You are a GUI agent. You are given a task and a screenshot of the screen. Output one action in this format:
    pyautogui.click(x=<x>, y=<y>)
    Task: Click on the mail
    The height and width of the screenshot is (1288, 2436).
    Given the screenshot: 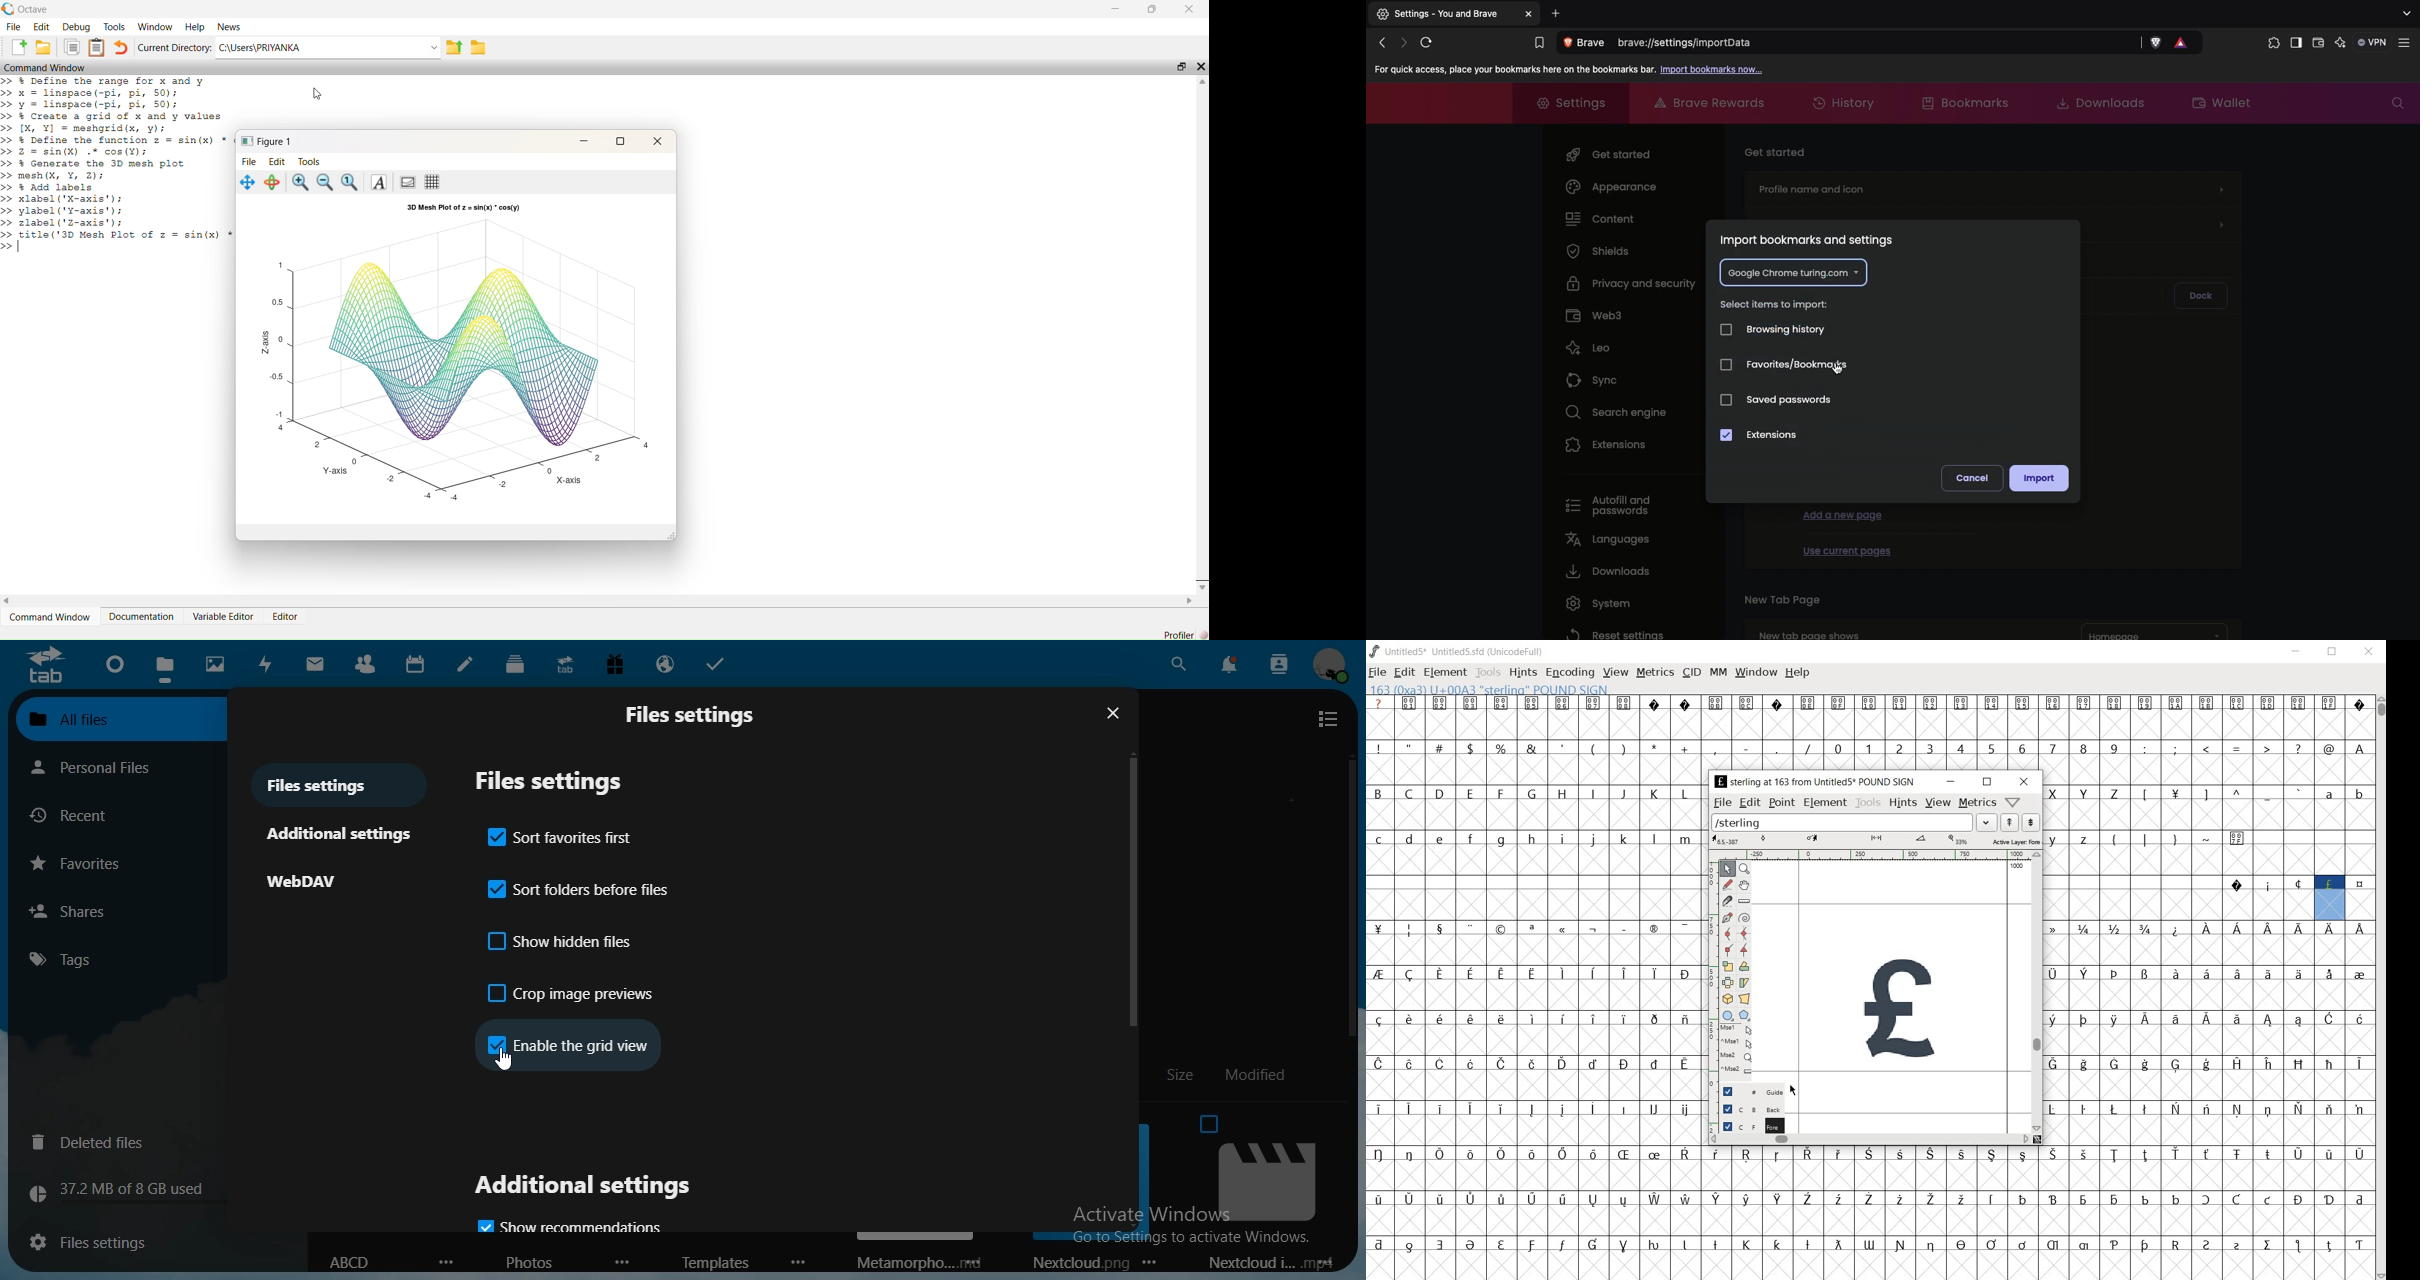 What is the action you would take?
    pyautogui.click(x=315, y=664)
    